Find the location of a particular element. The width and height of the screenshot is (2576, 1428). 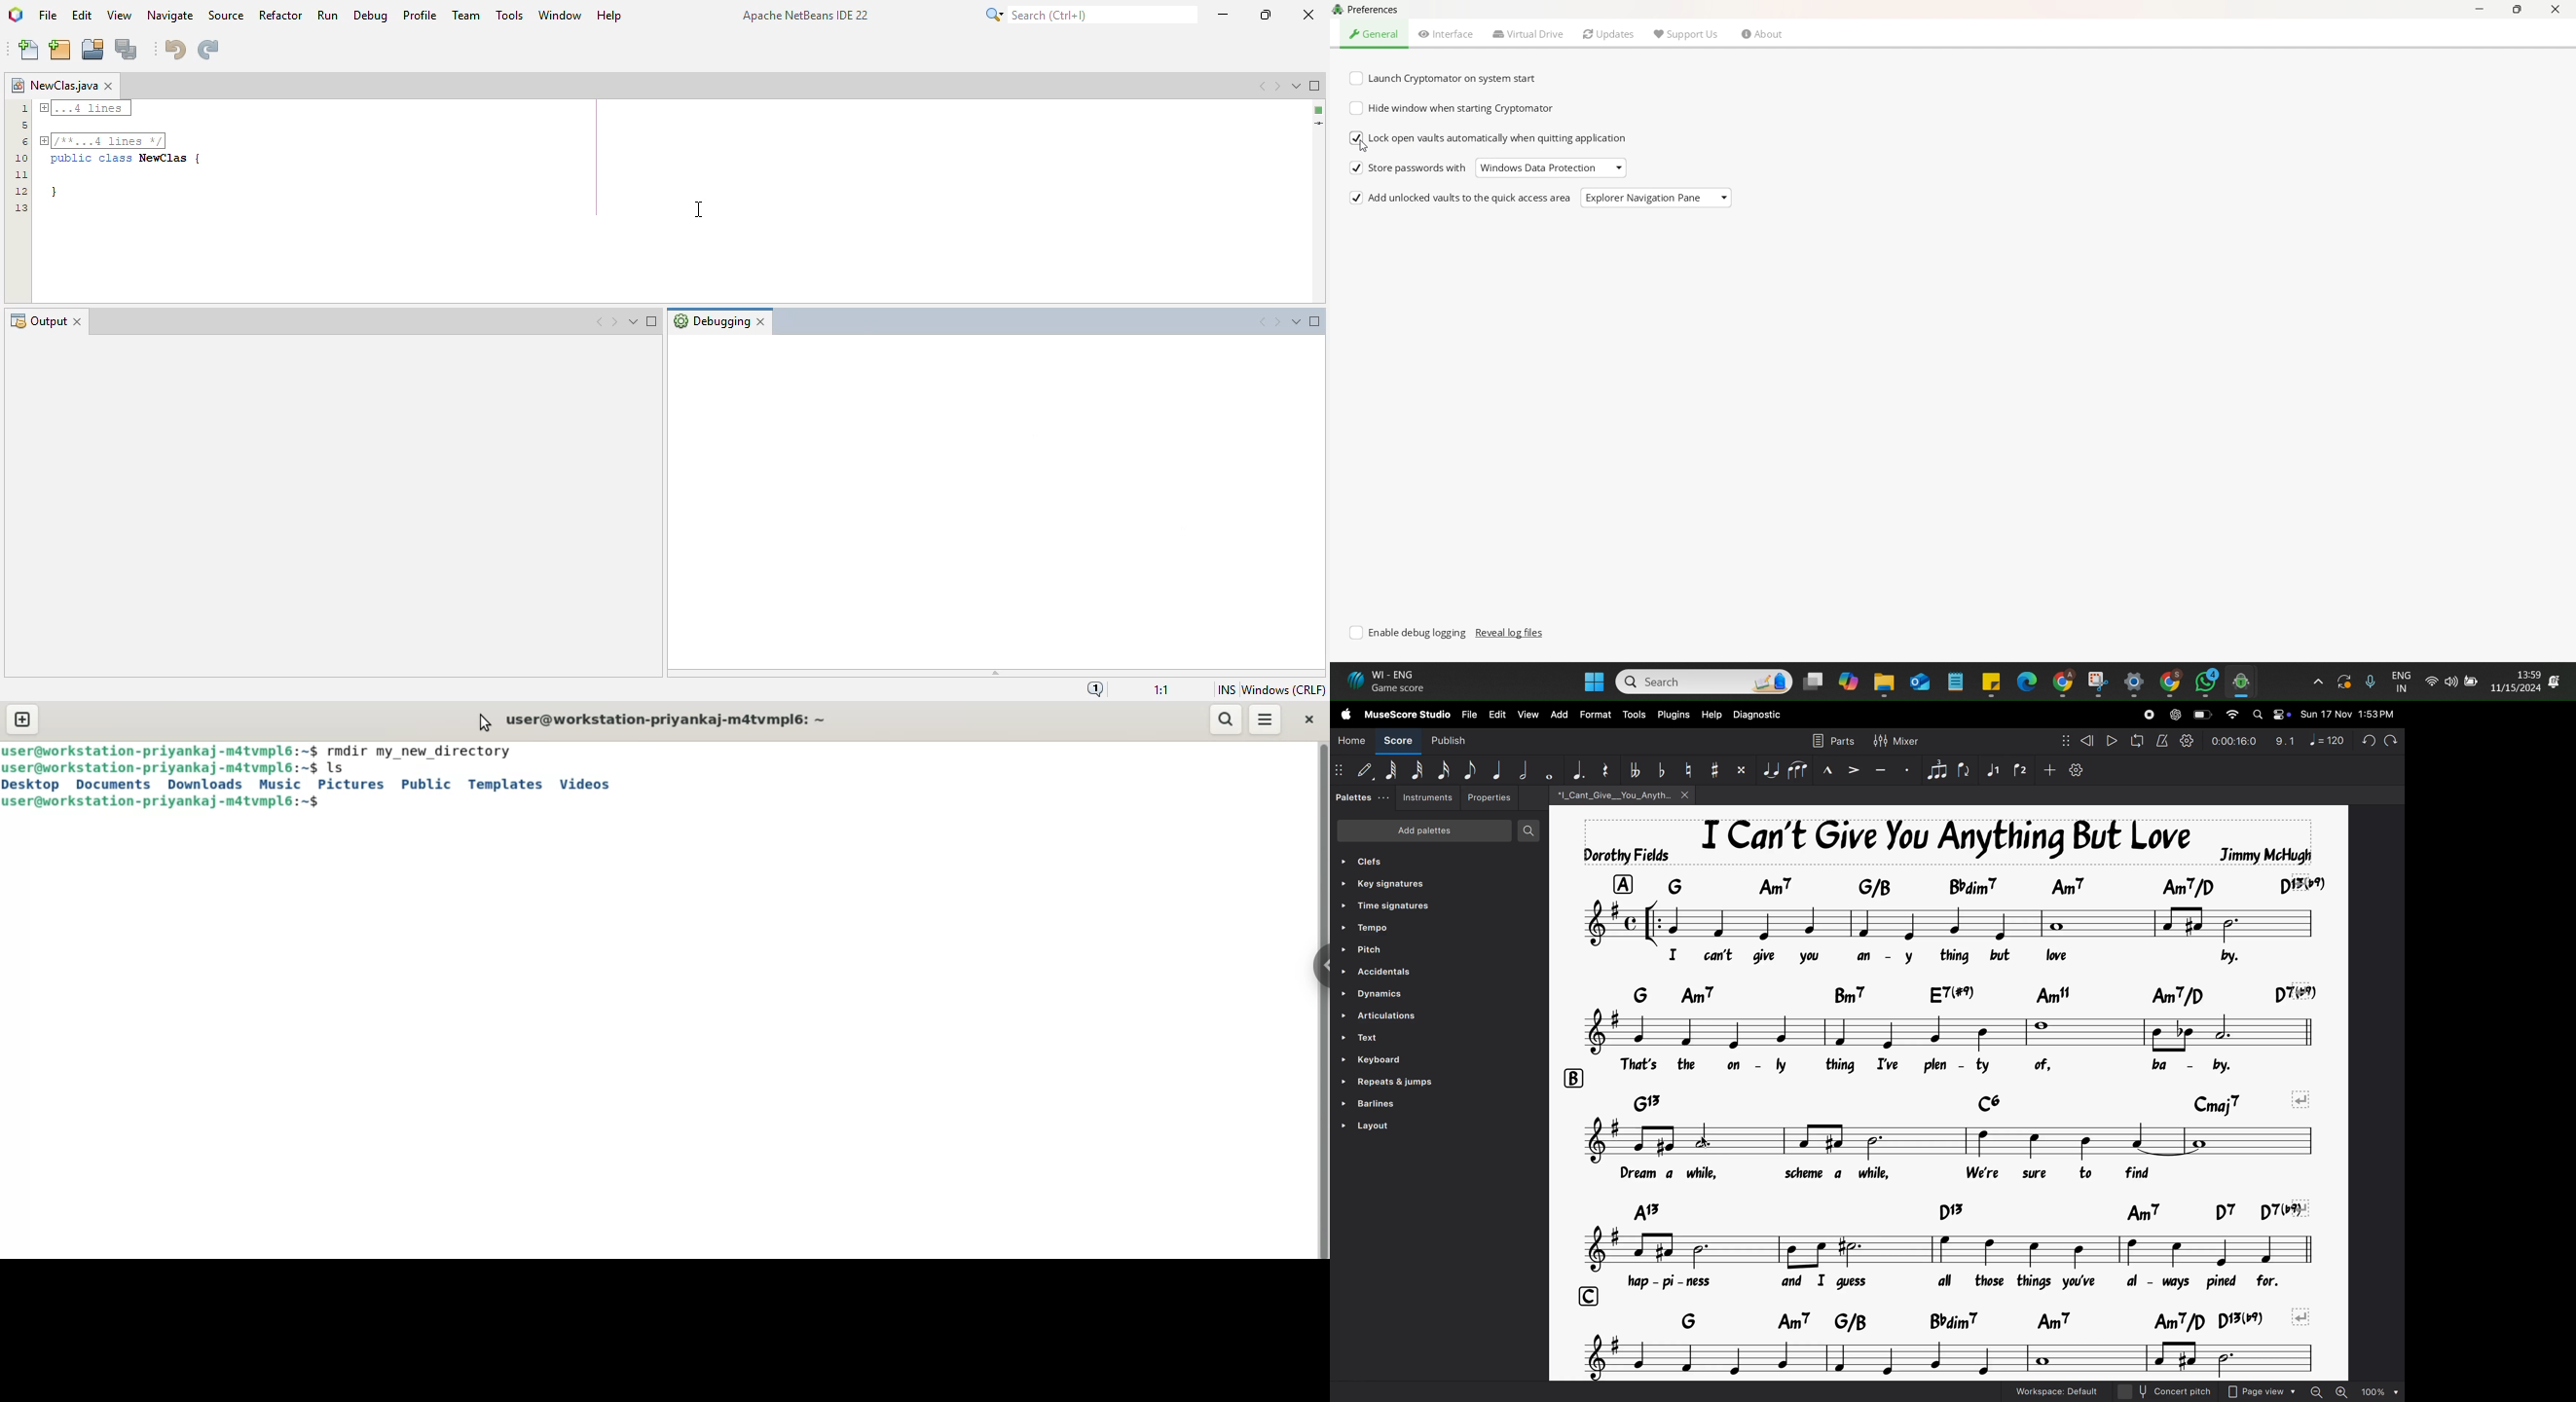

undo is located at coordinates (173, 48).